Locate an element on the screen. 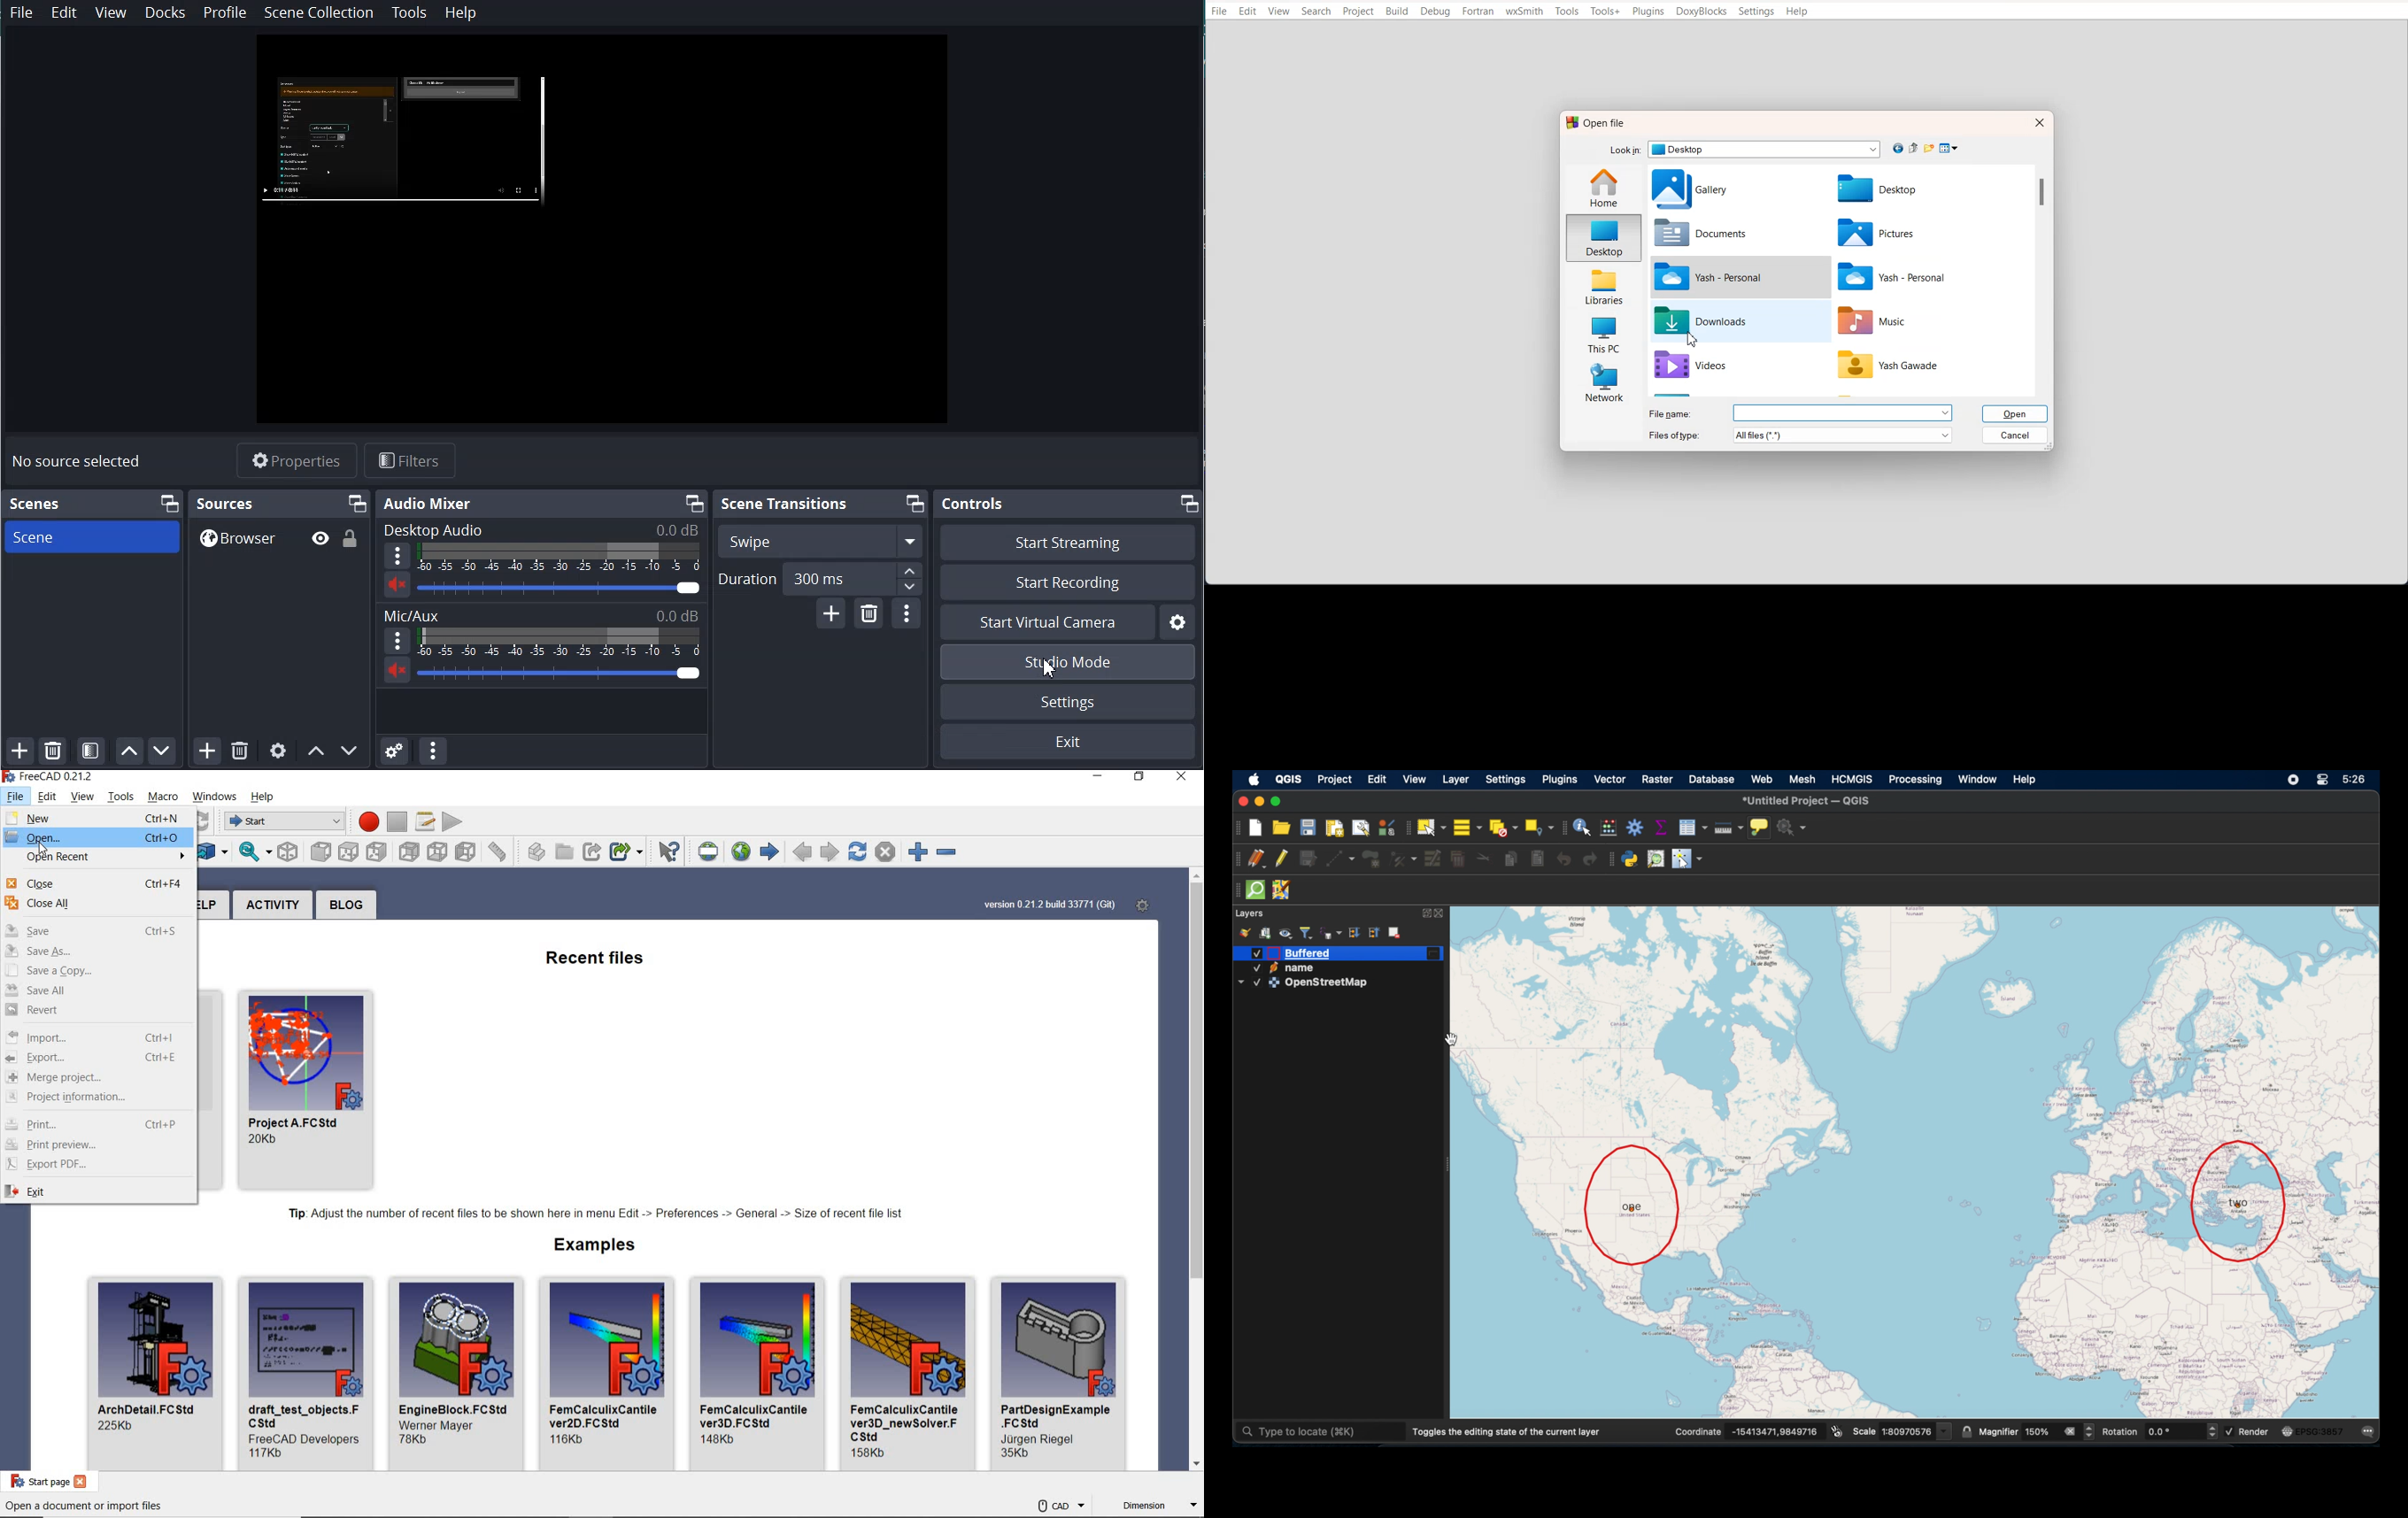 This screenshot has height=1540, width=2408. copy features is located at coordinates (1511, 860).